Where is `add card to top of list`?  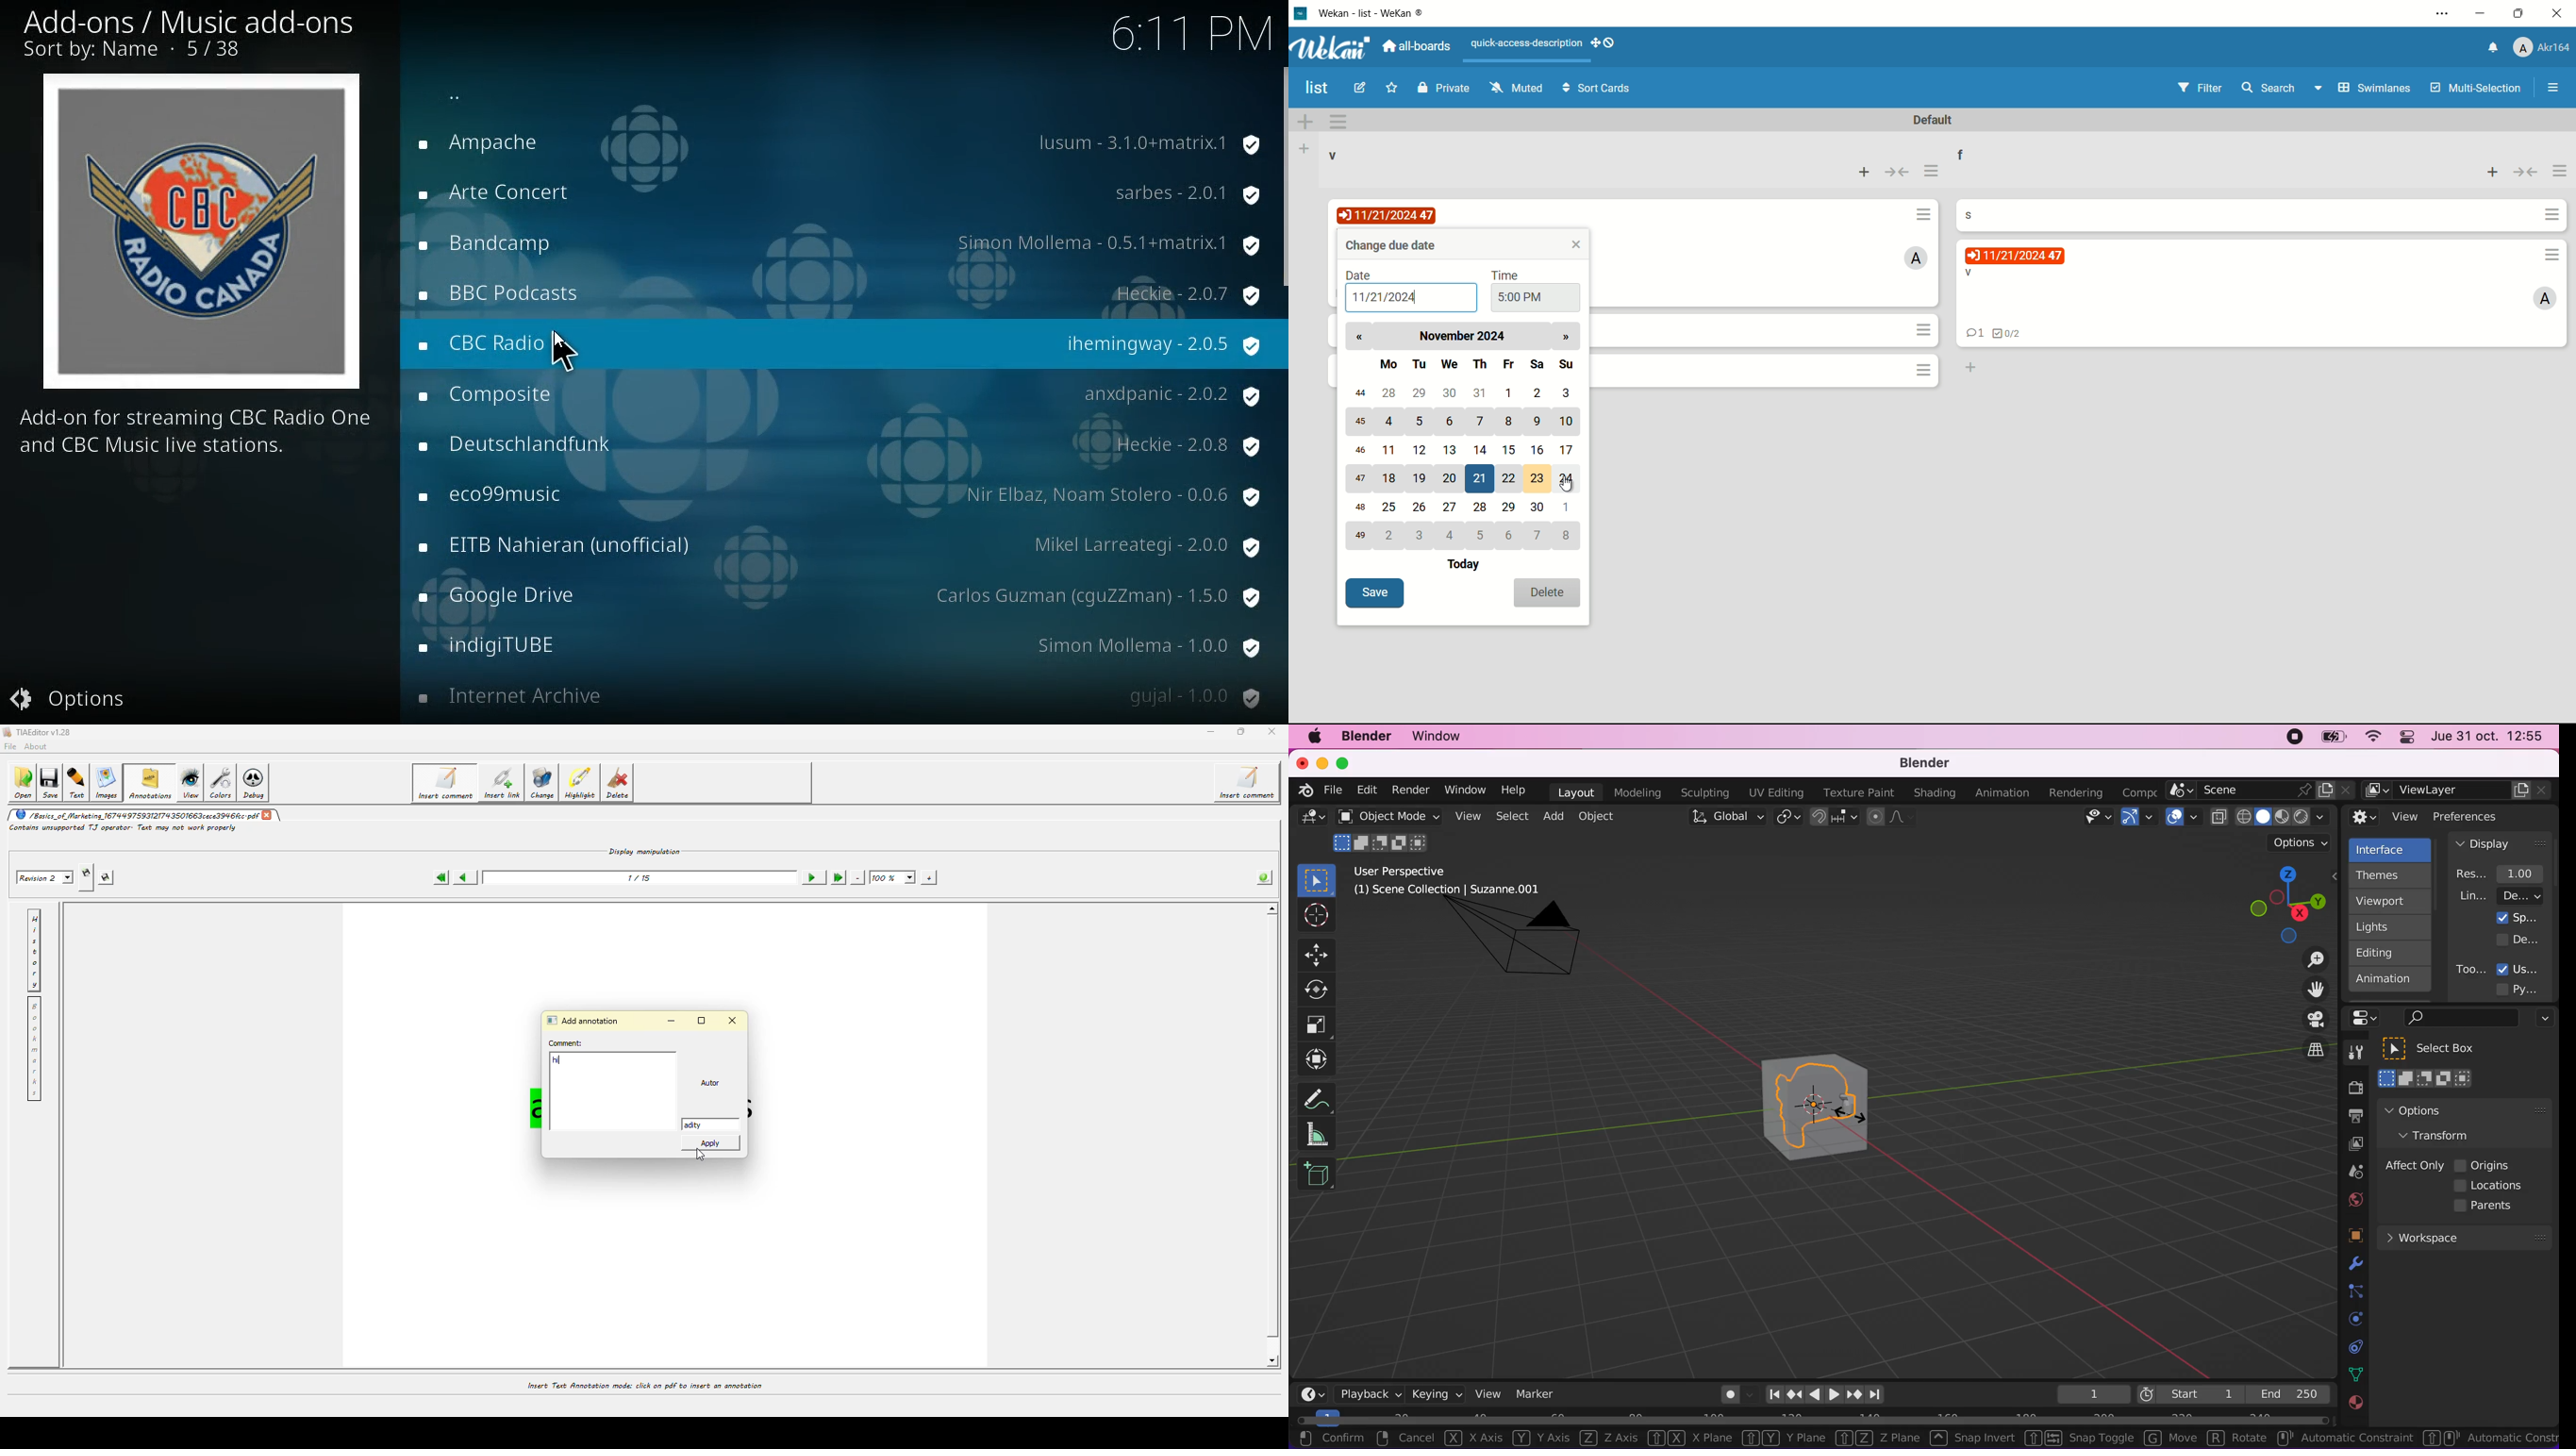 add card to top of list is located at coordinates (2491, 174).